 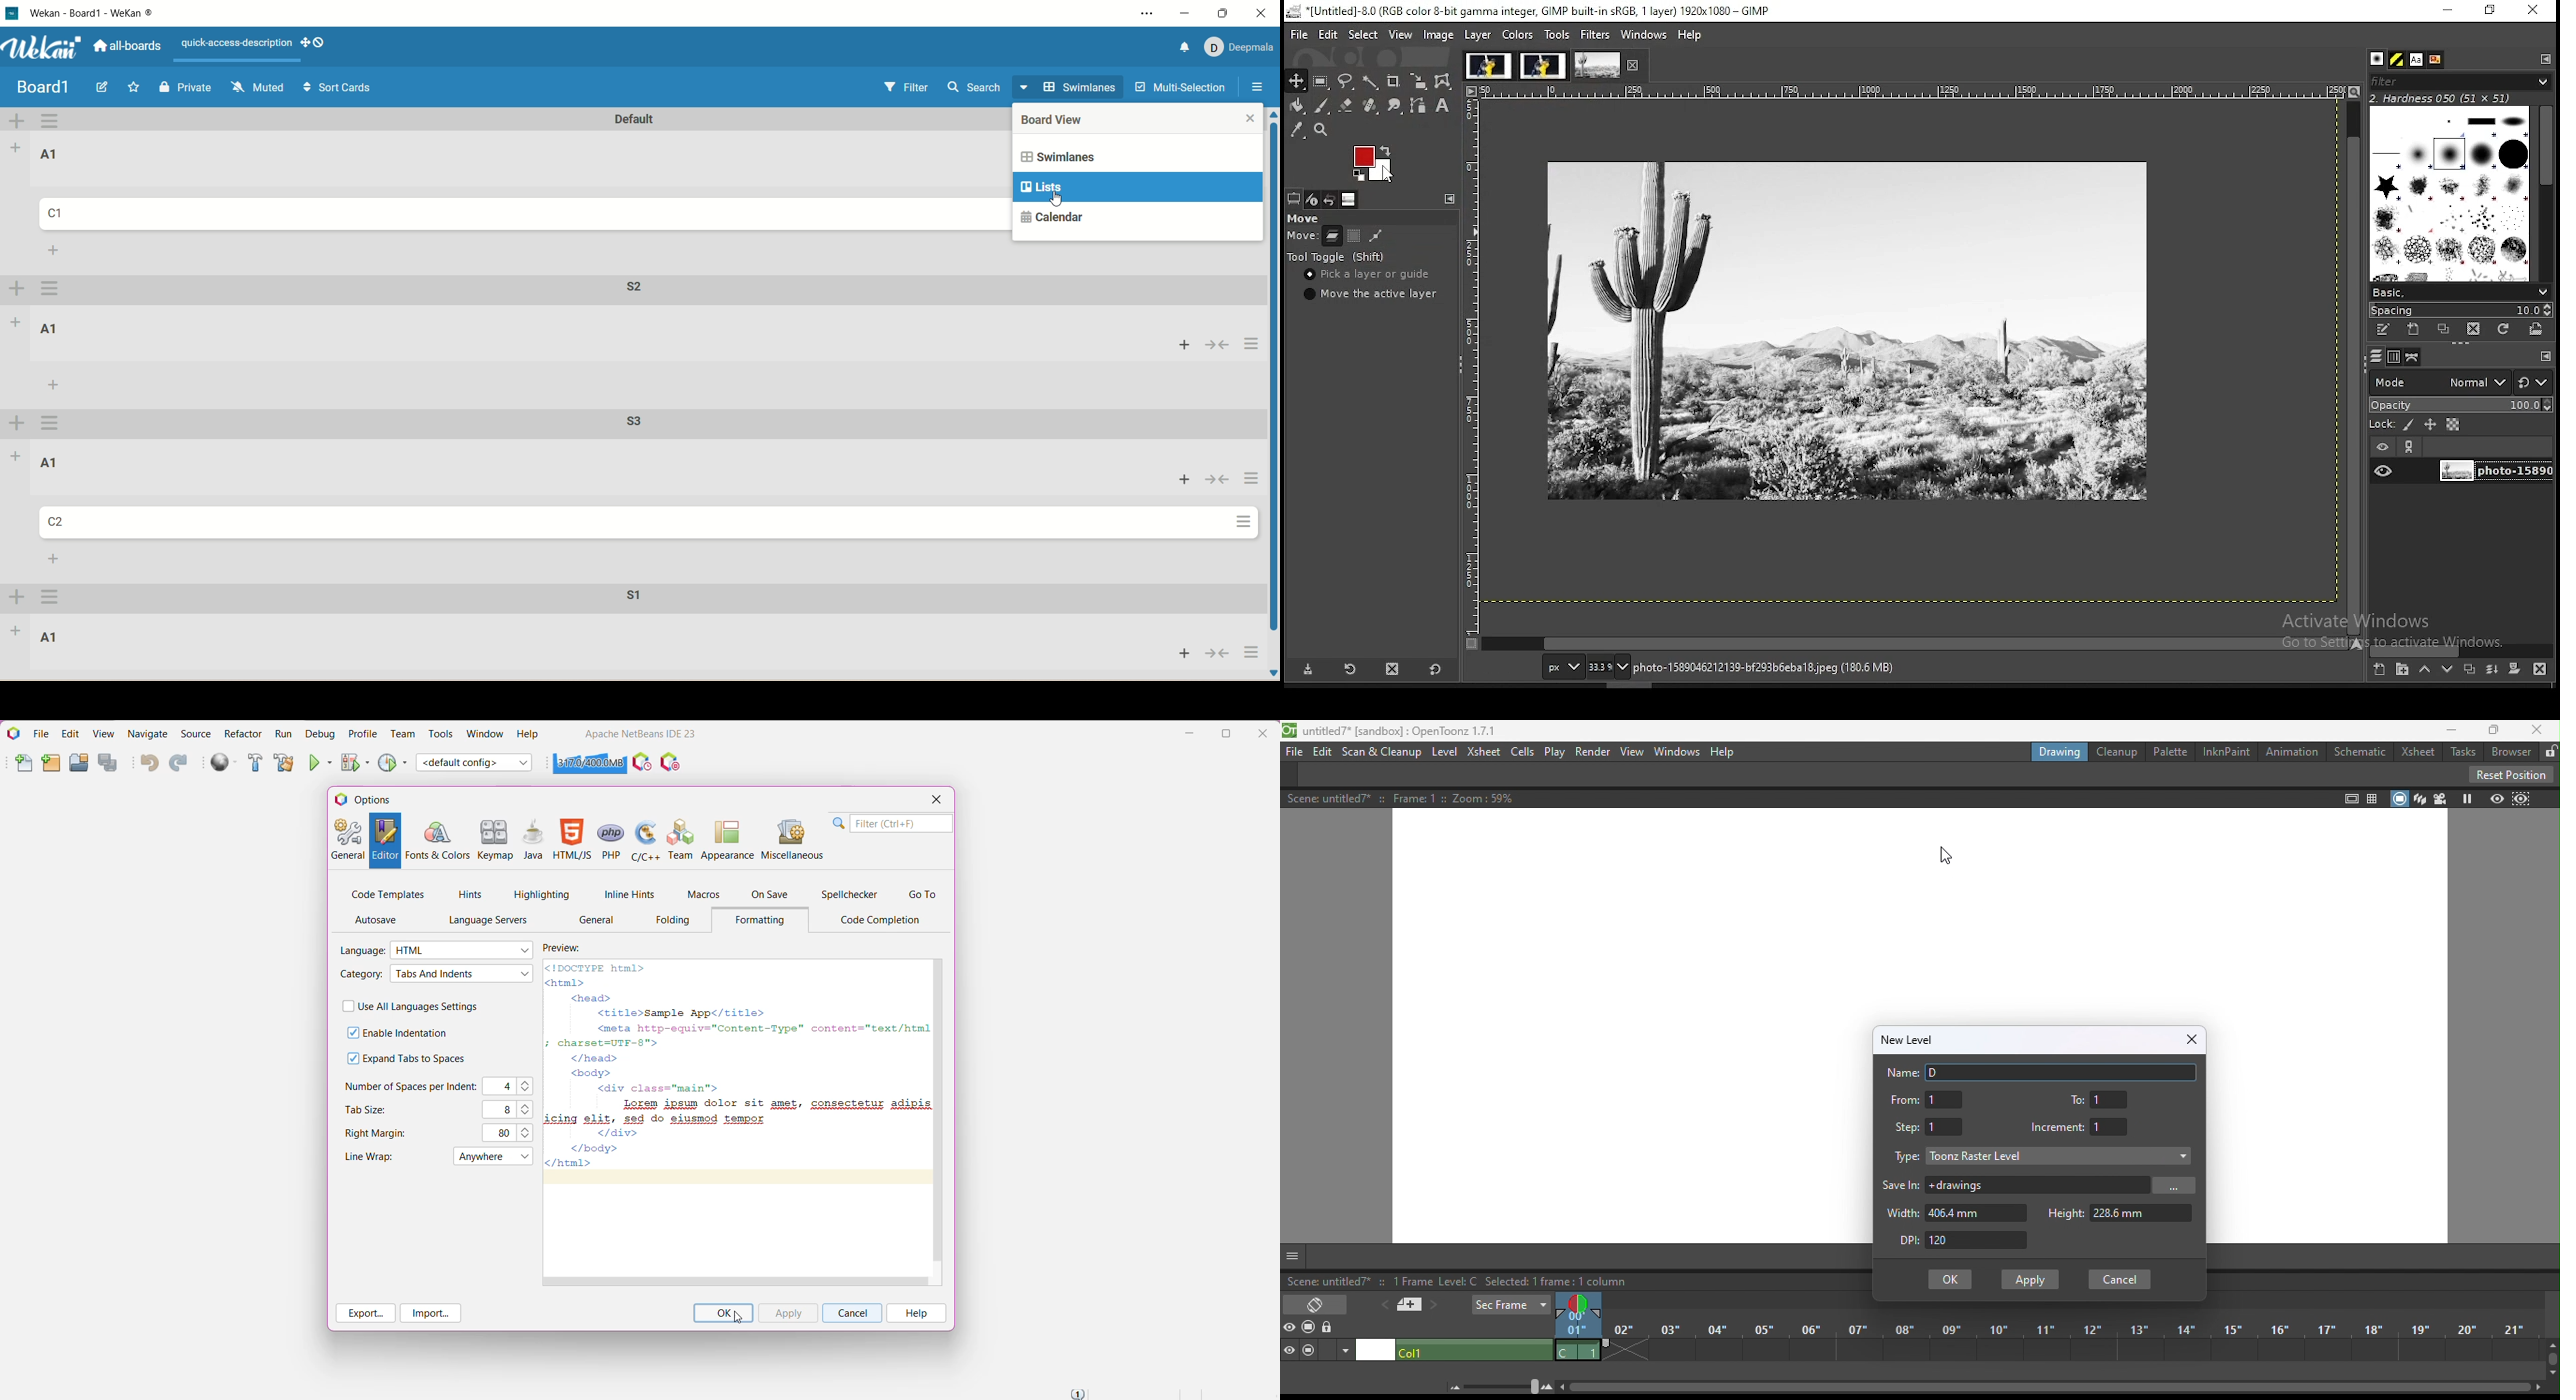 What do you see at coordinates (1609, 666) in the screenshot?
I see `zoom level` at bounding box center [1609, 666].